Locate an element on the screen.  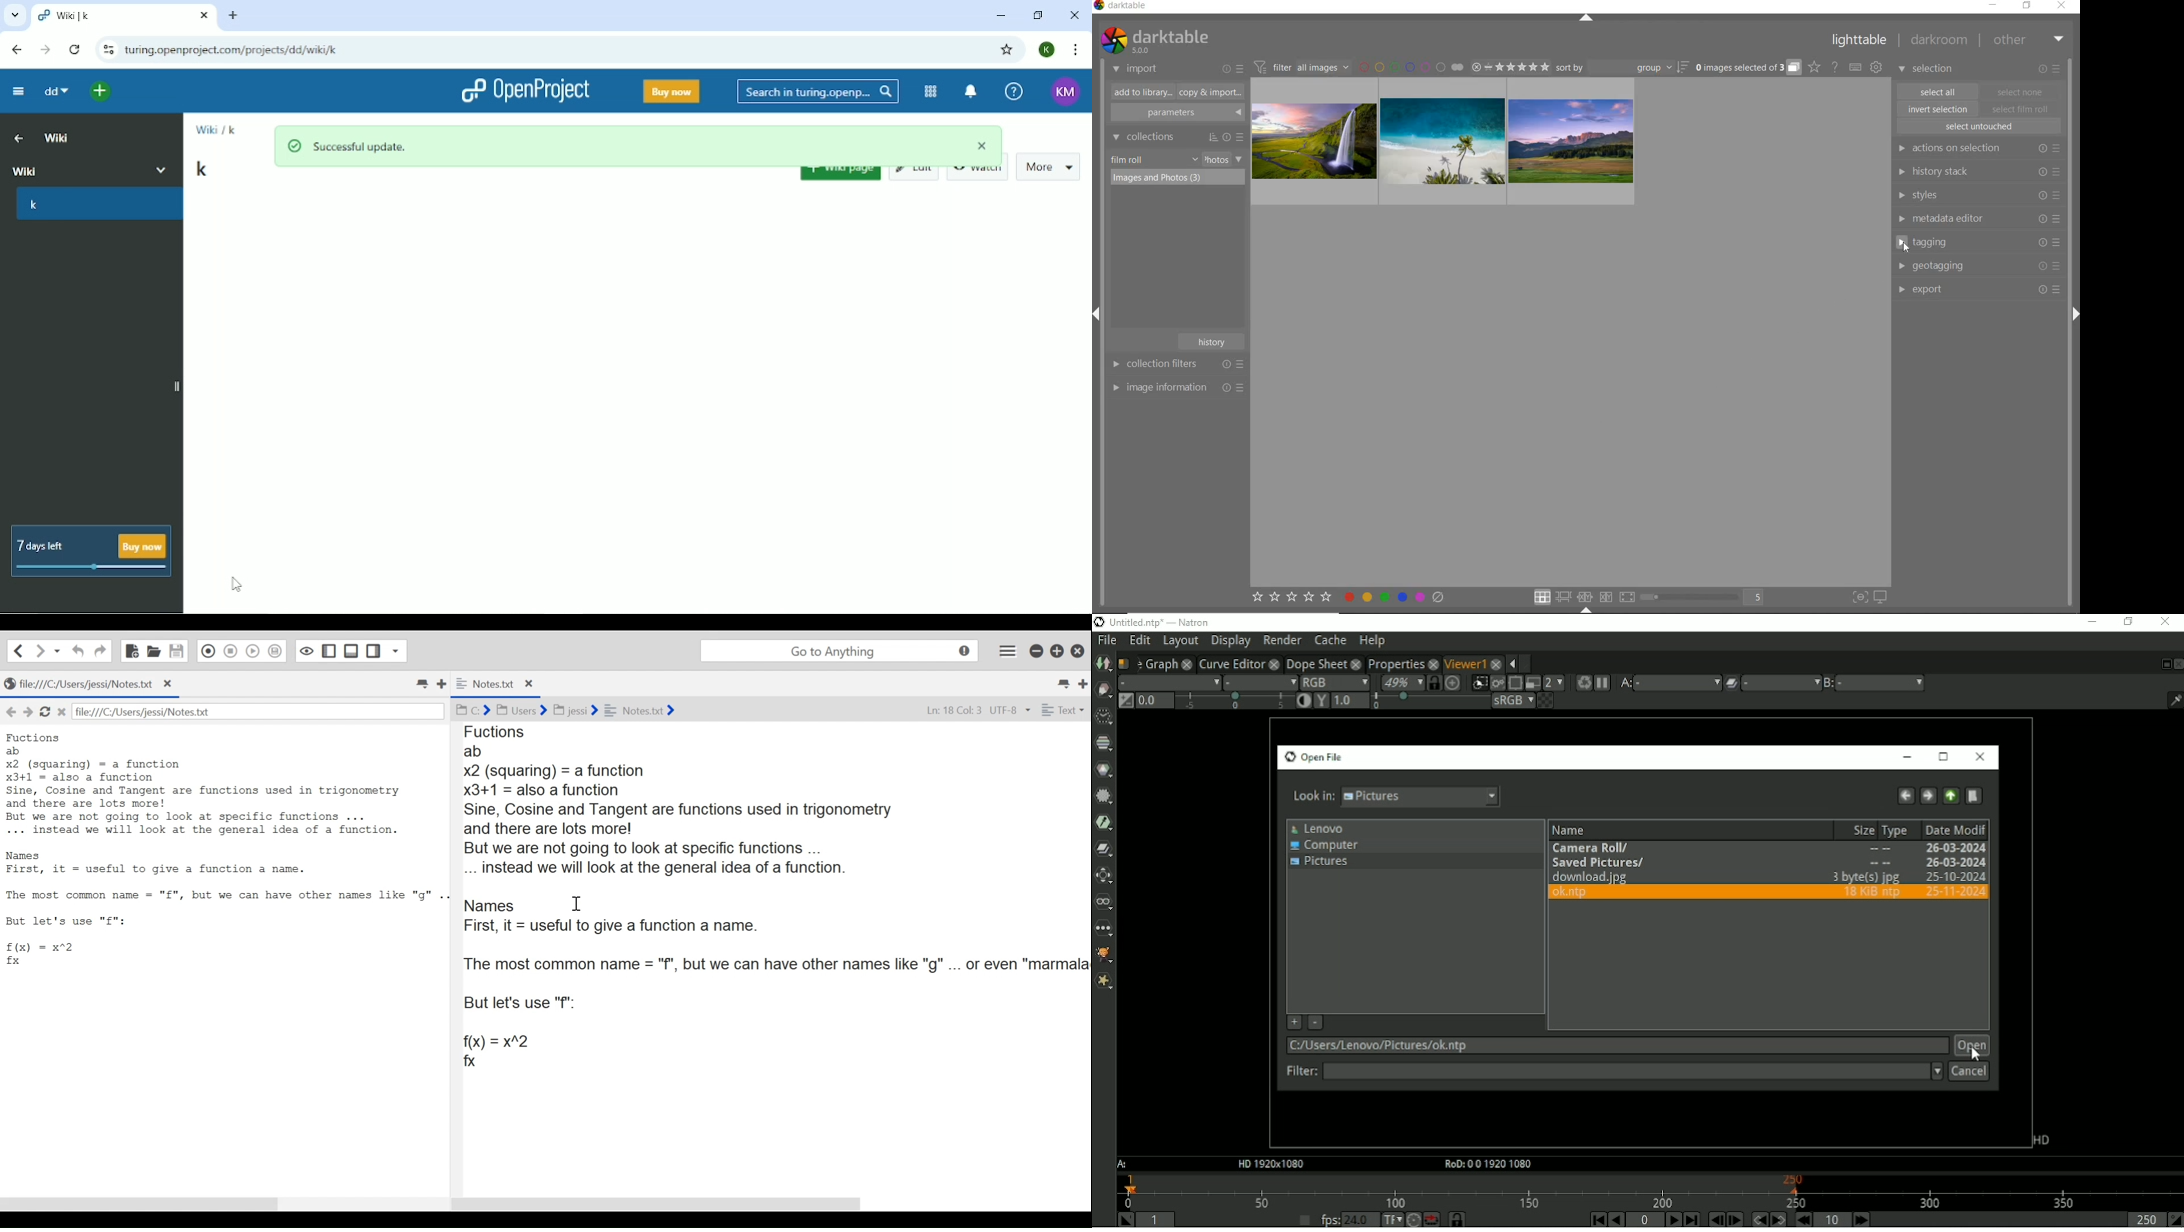
More is located at coordinates (1048, 167).